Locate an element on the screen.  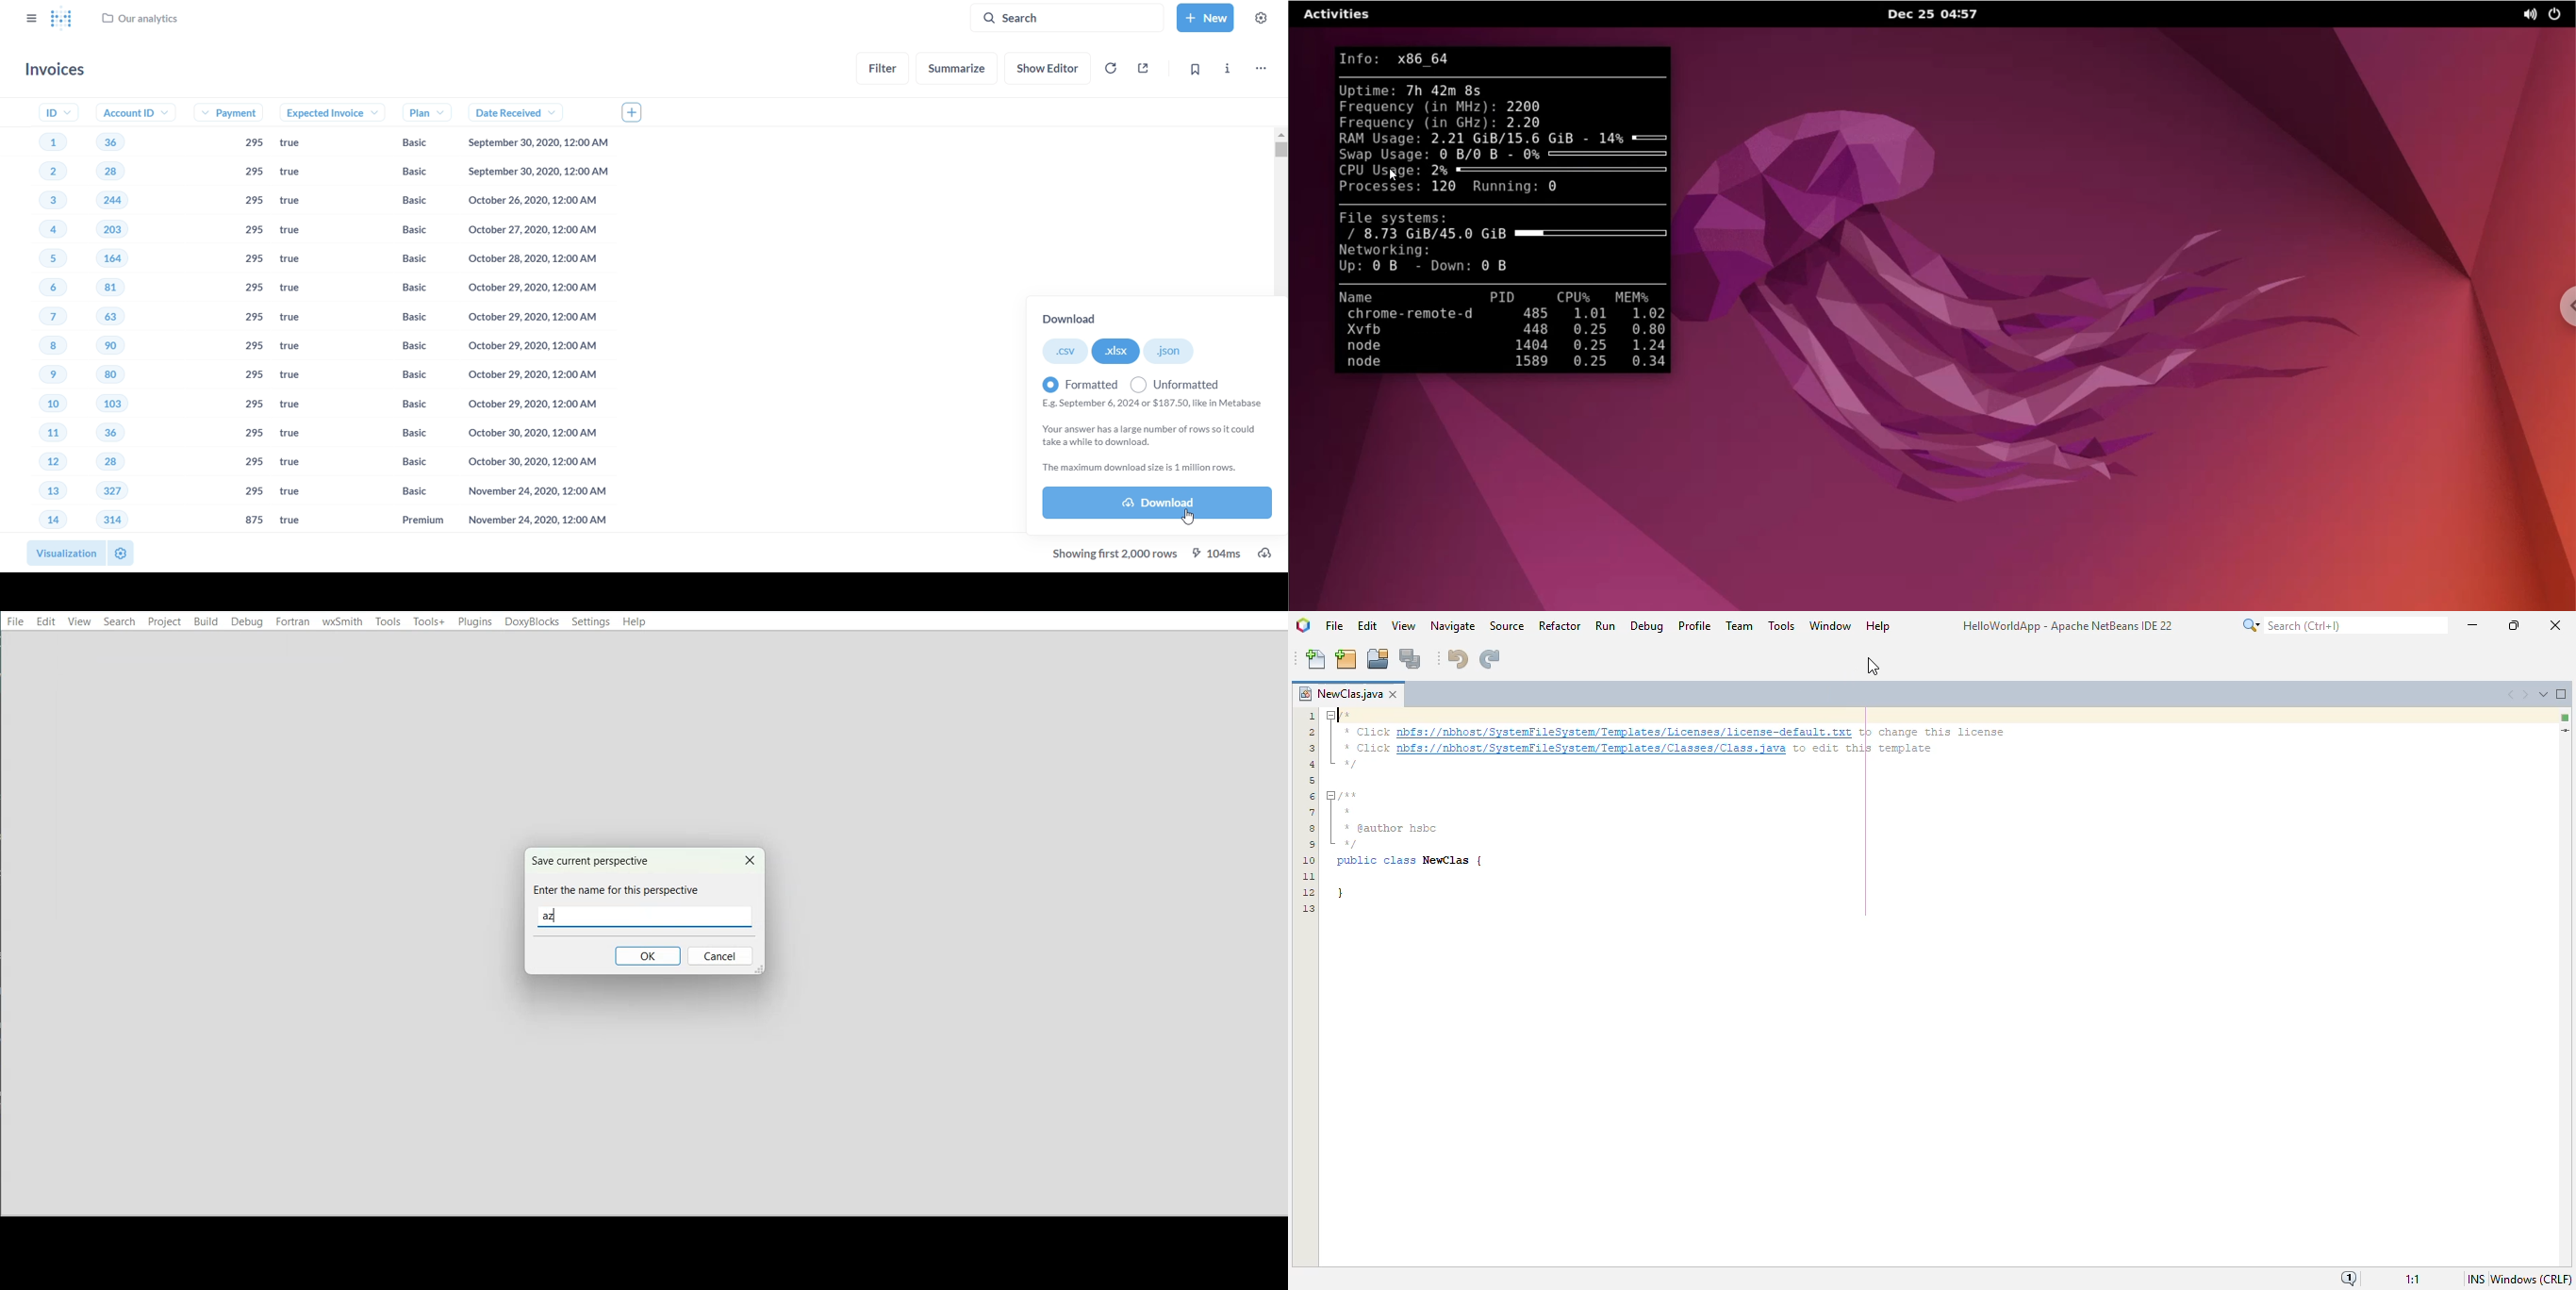
Doxyblocks is located at coordinates (531, 622).